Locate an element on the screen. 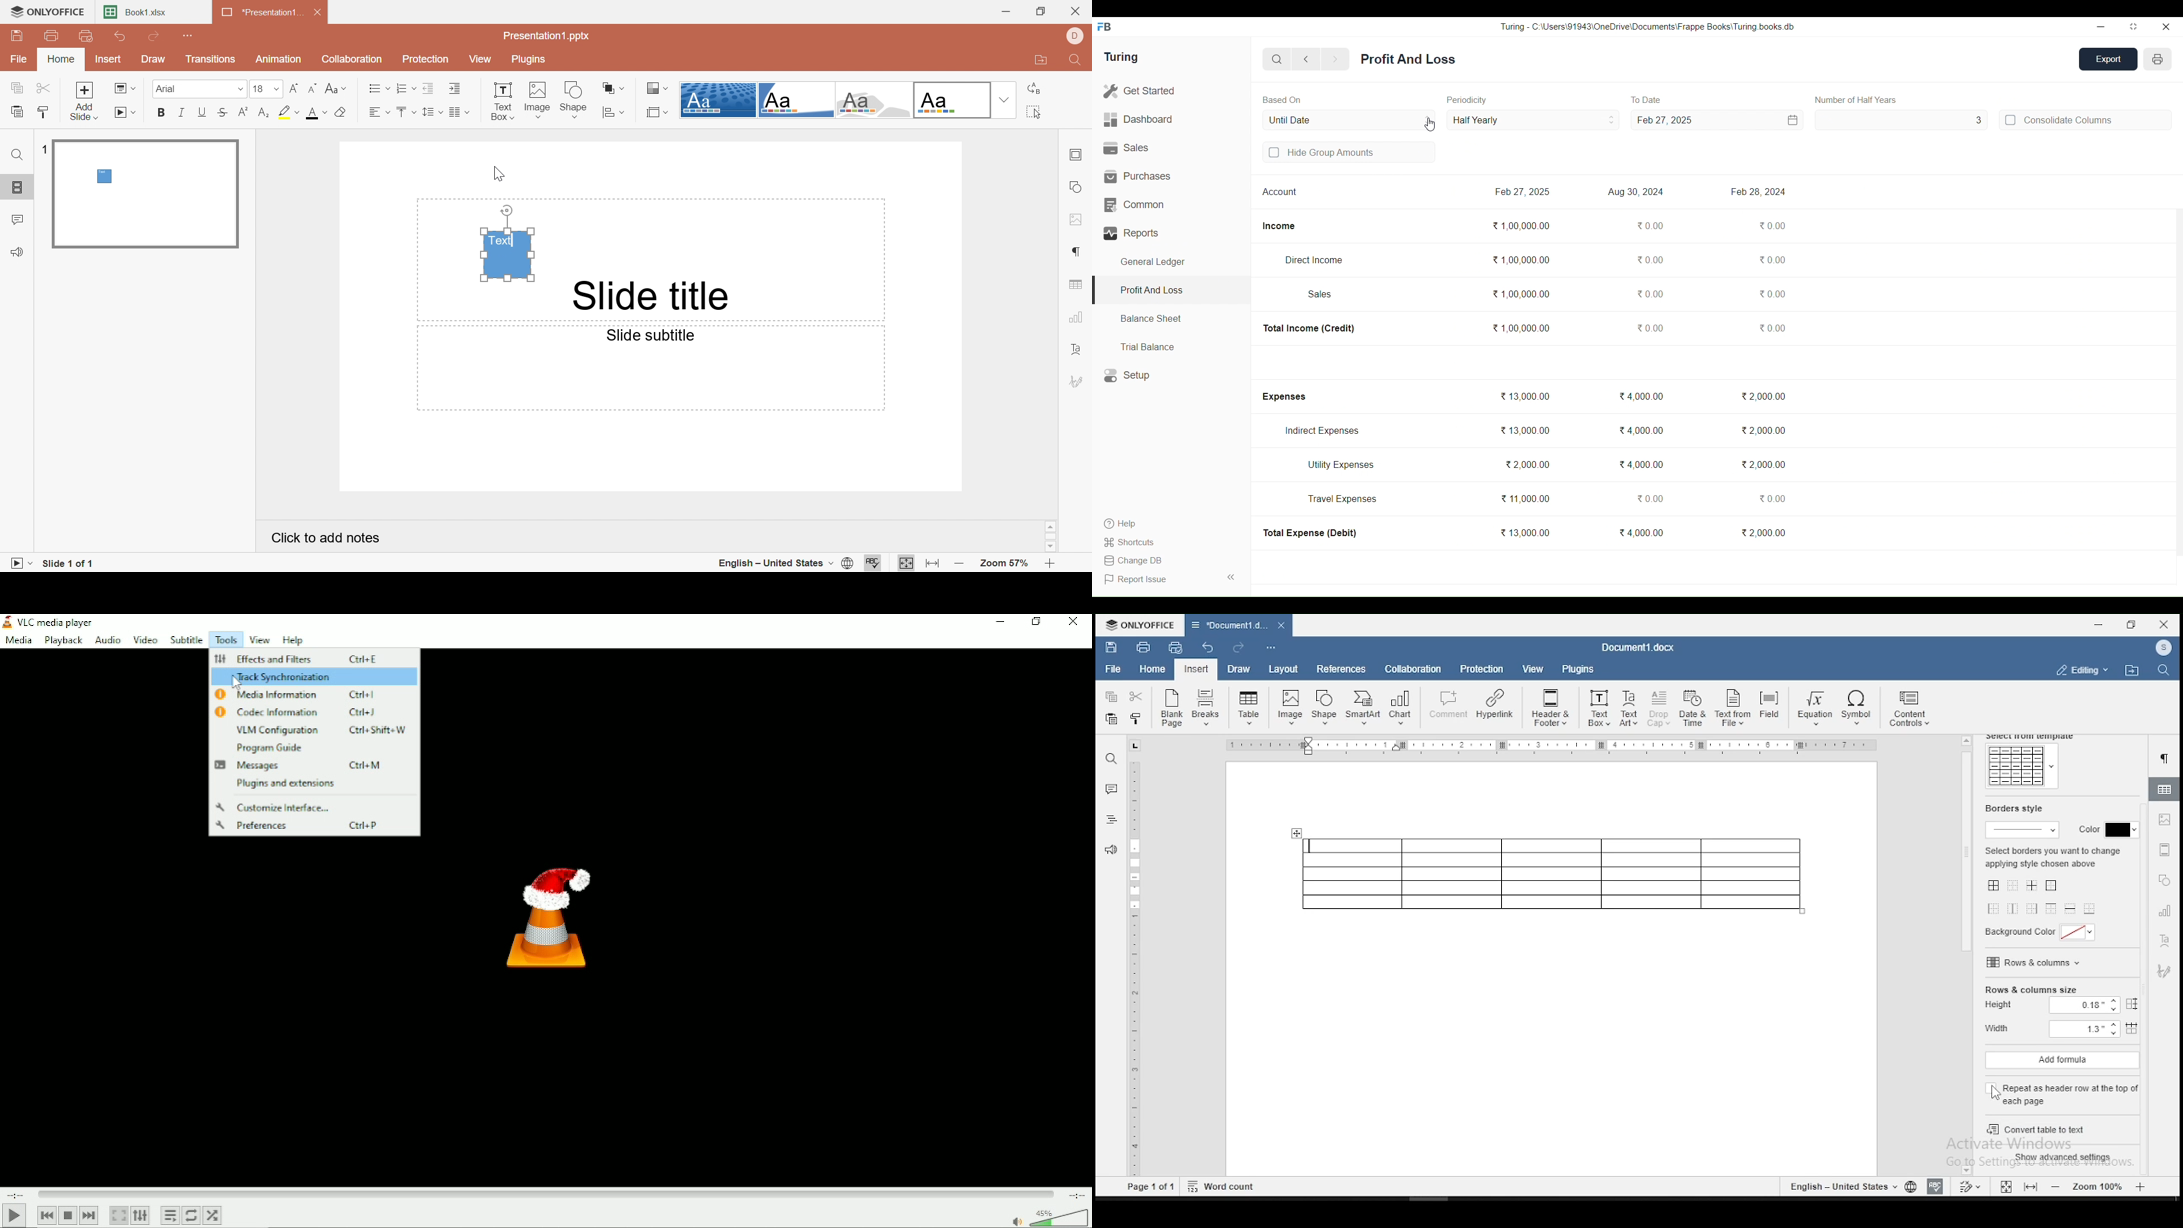 The width and height of the screenshot is (2184, 1232). Clear is located at coordinates (344, 111).